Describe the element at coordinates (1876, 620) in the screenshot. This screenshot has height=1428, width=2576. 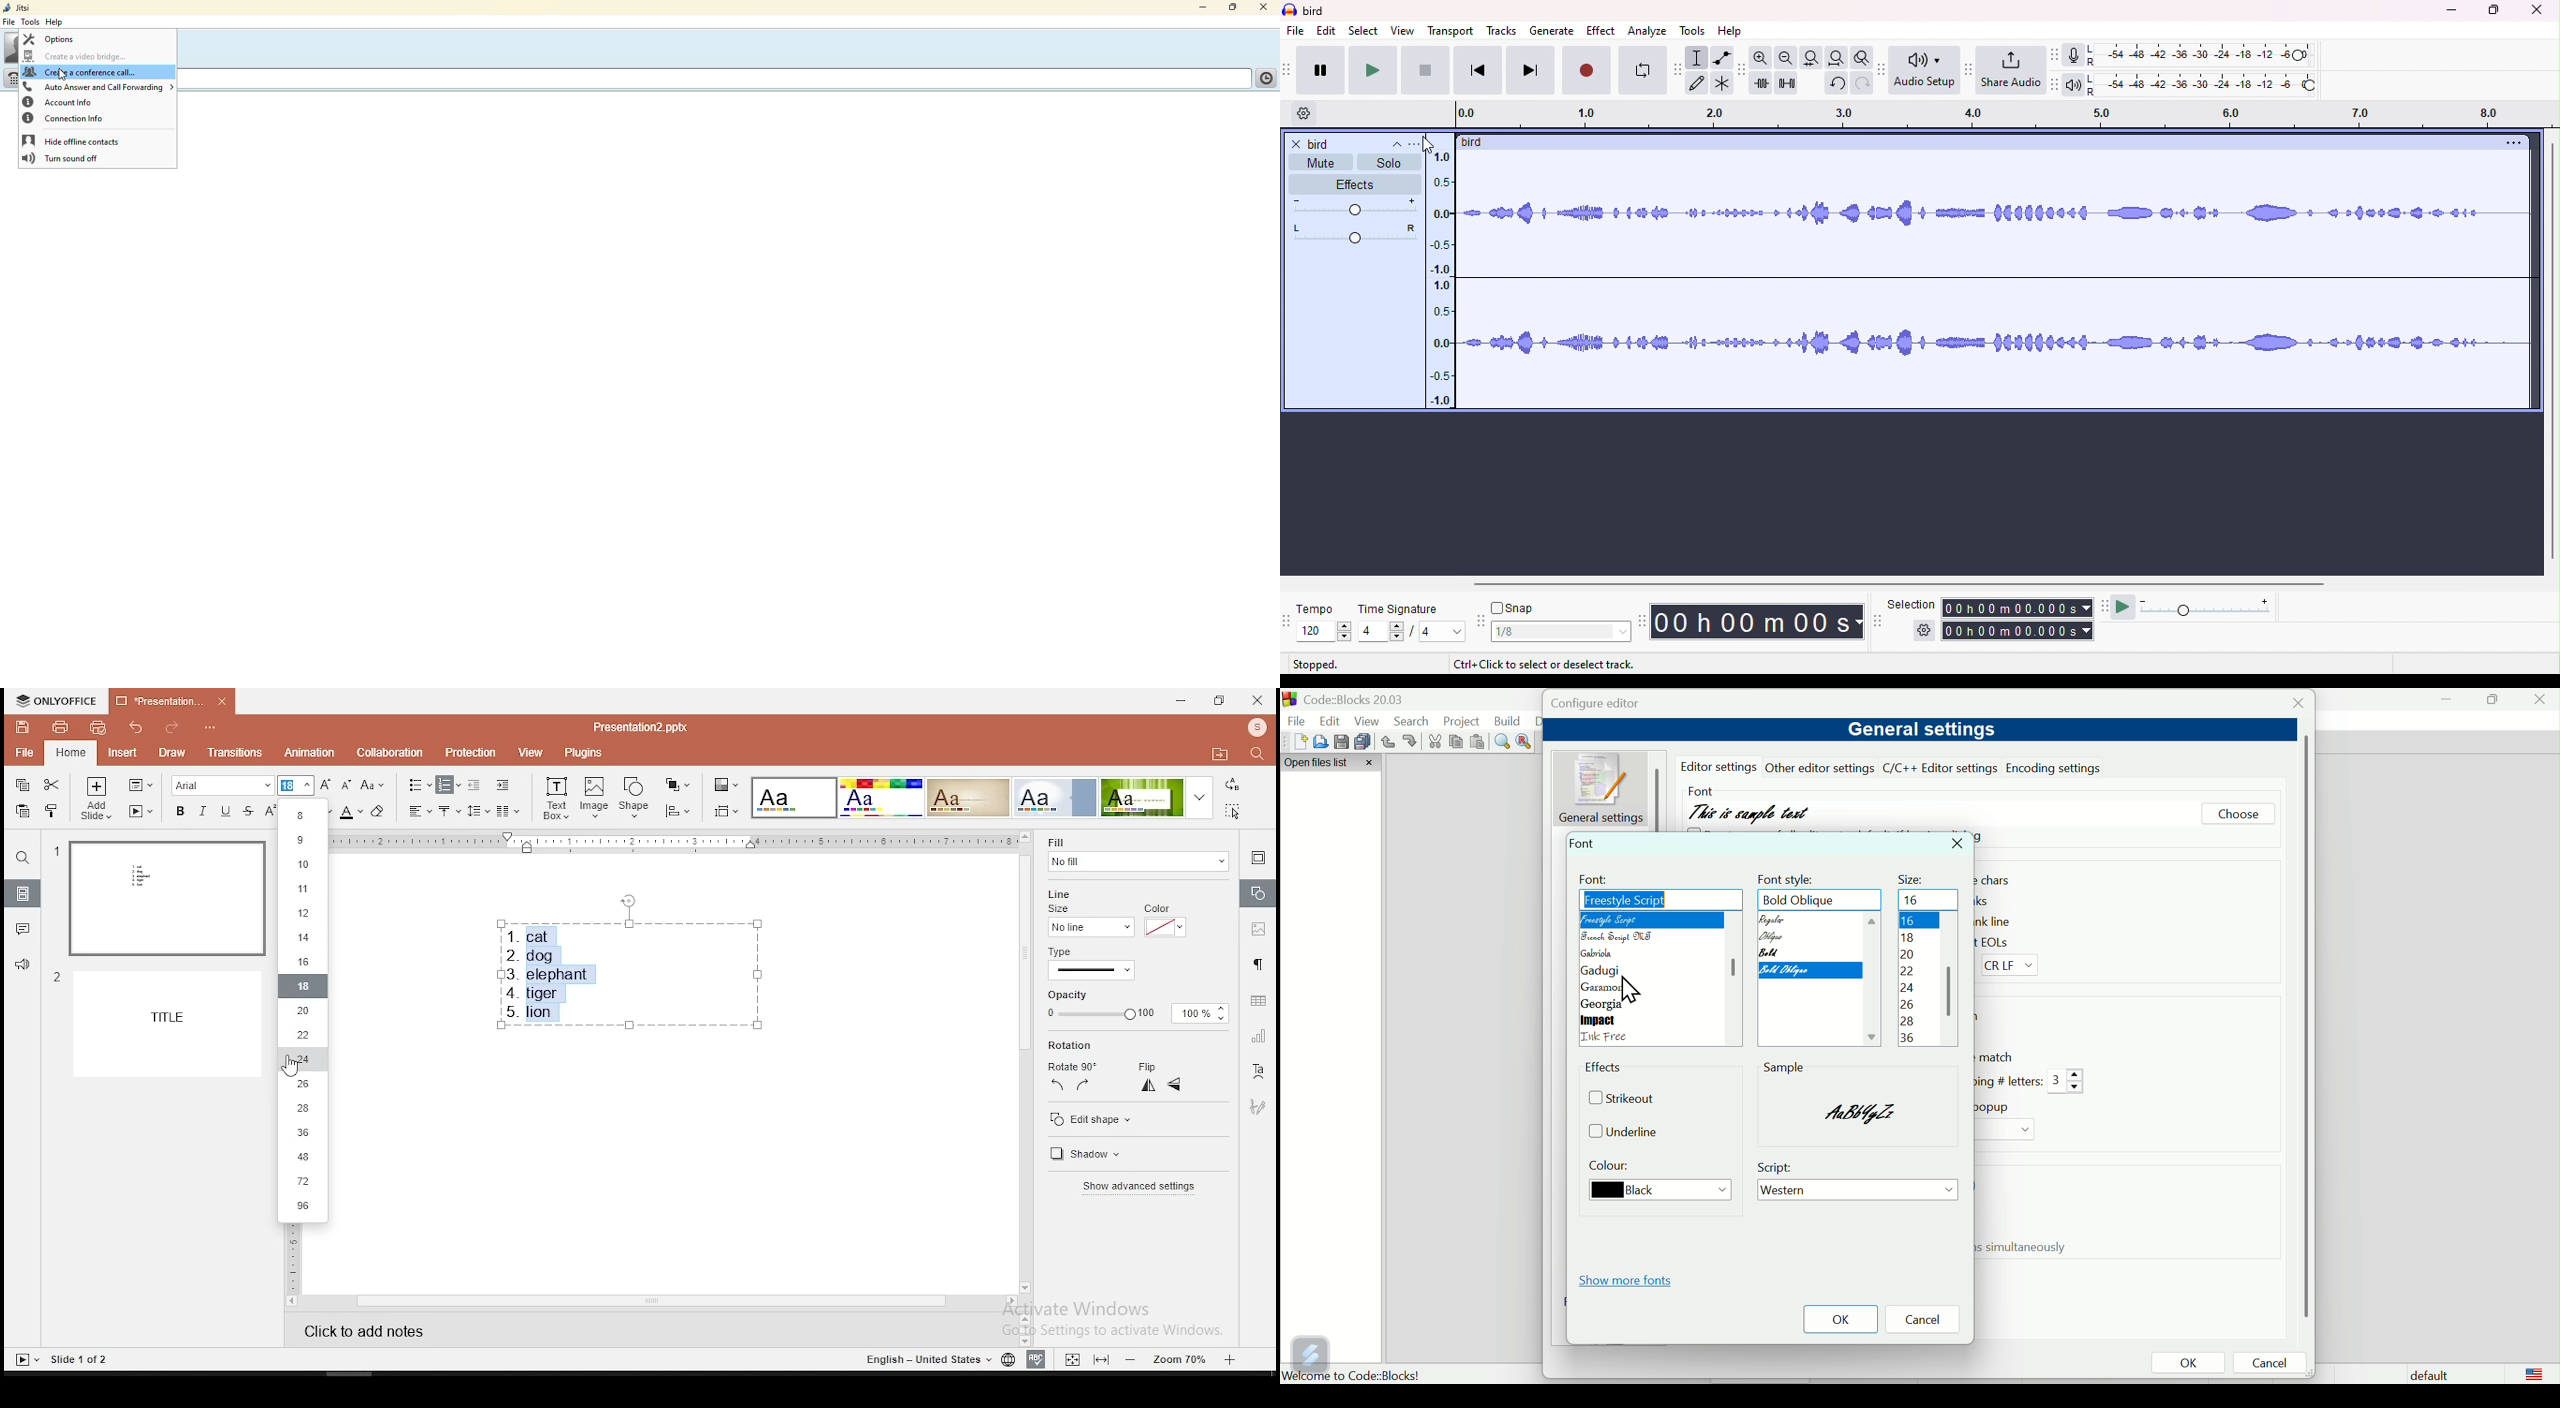
I see `selection tool bar` at that location.